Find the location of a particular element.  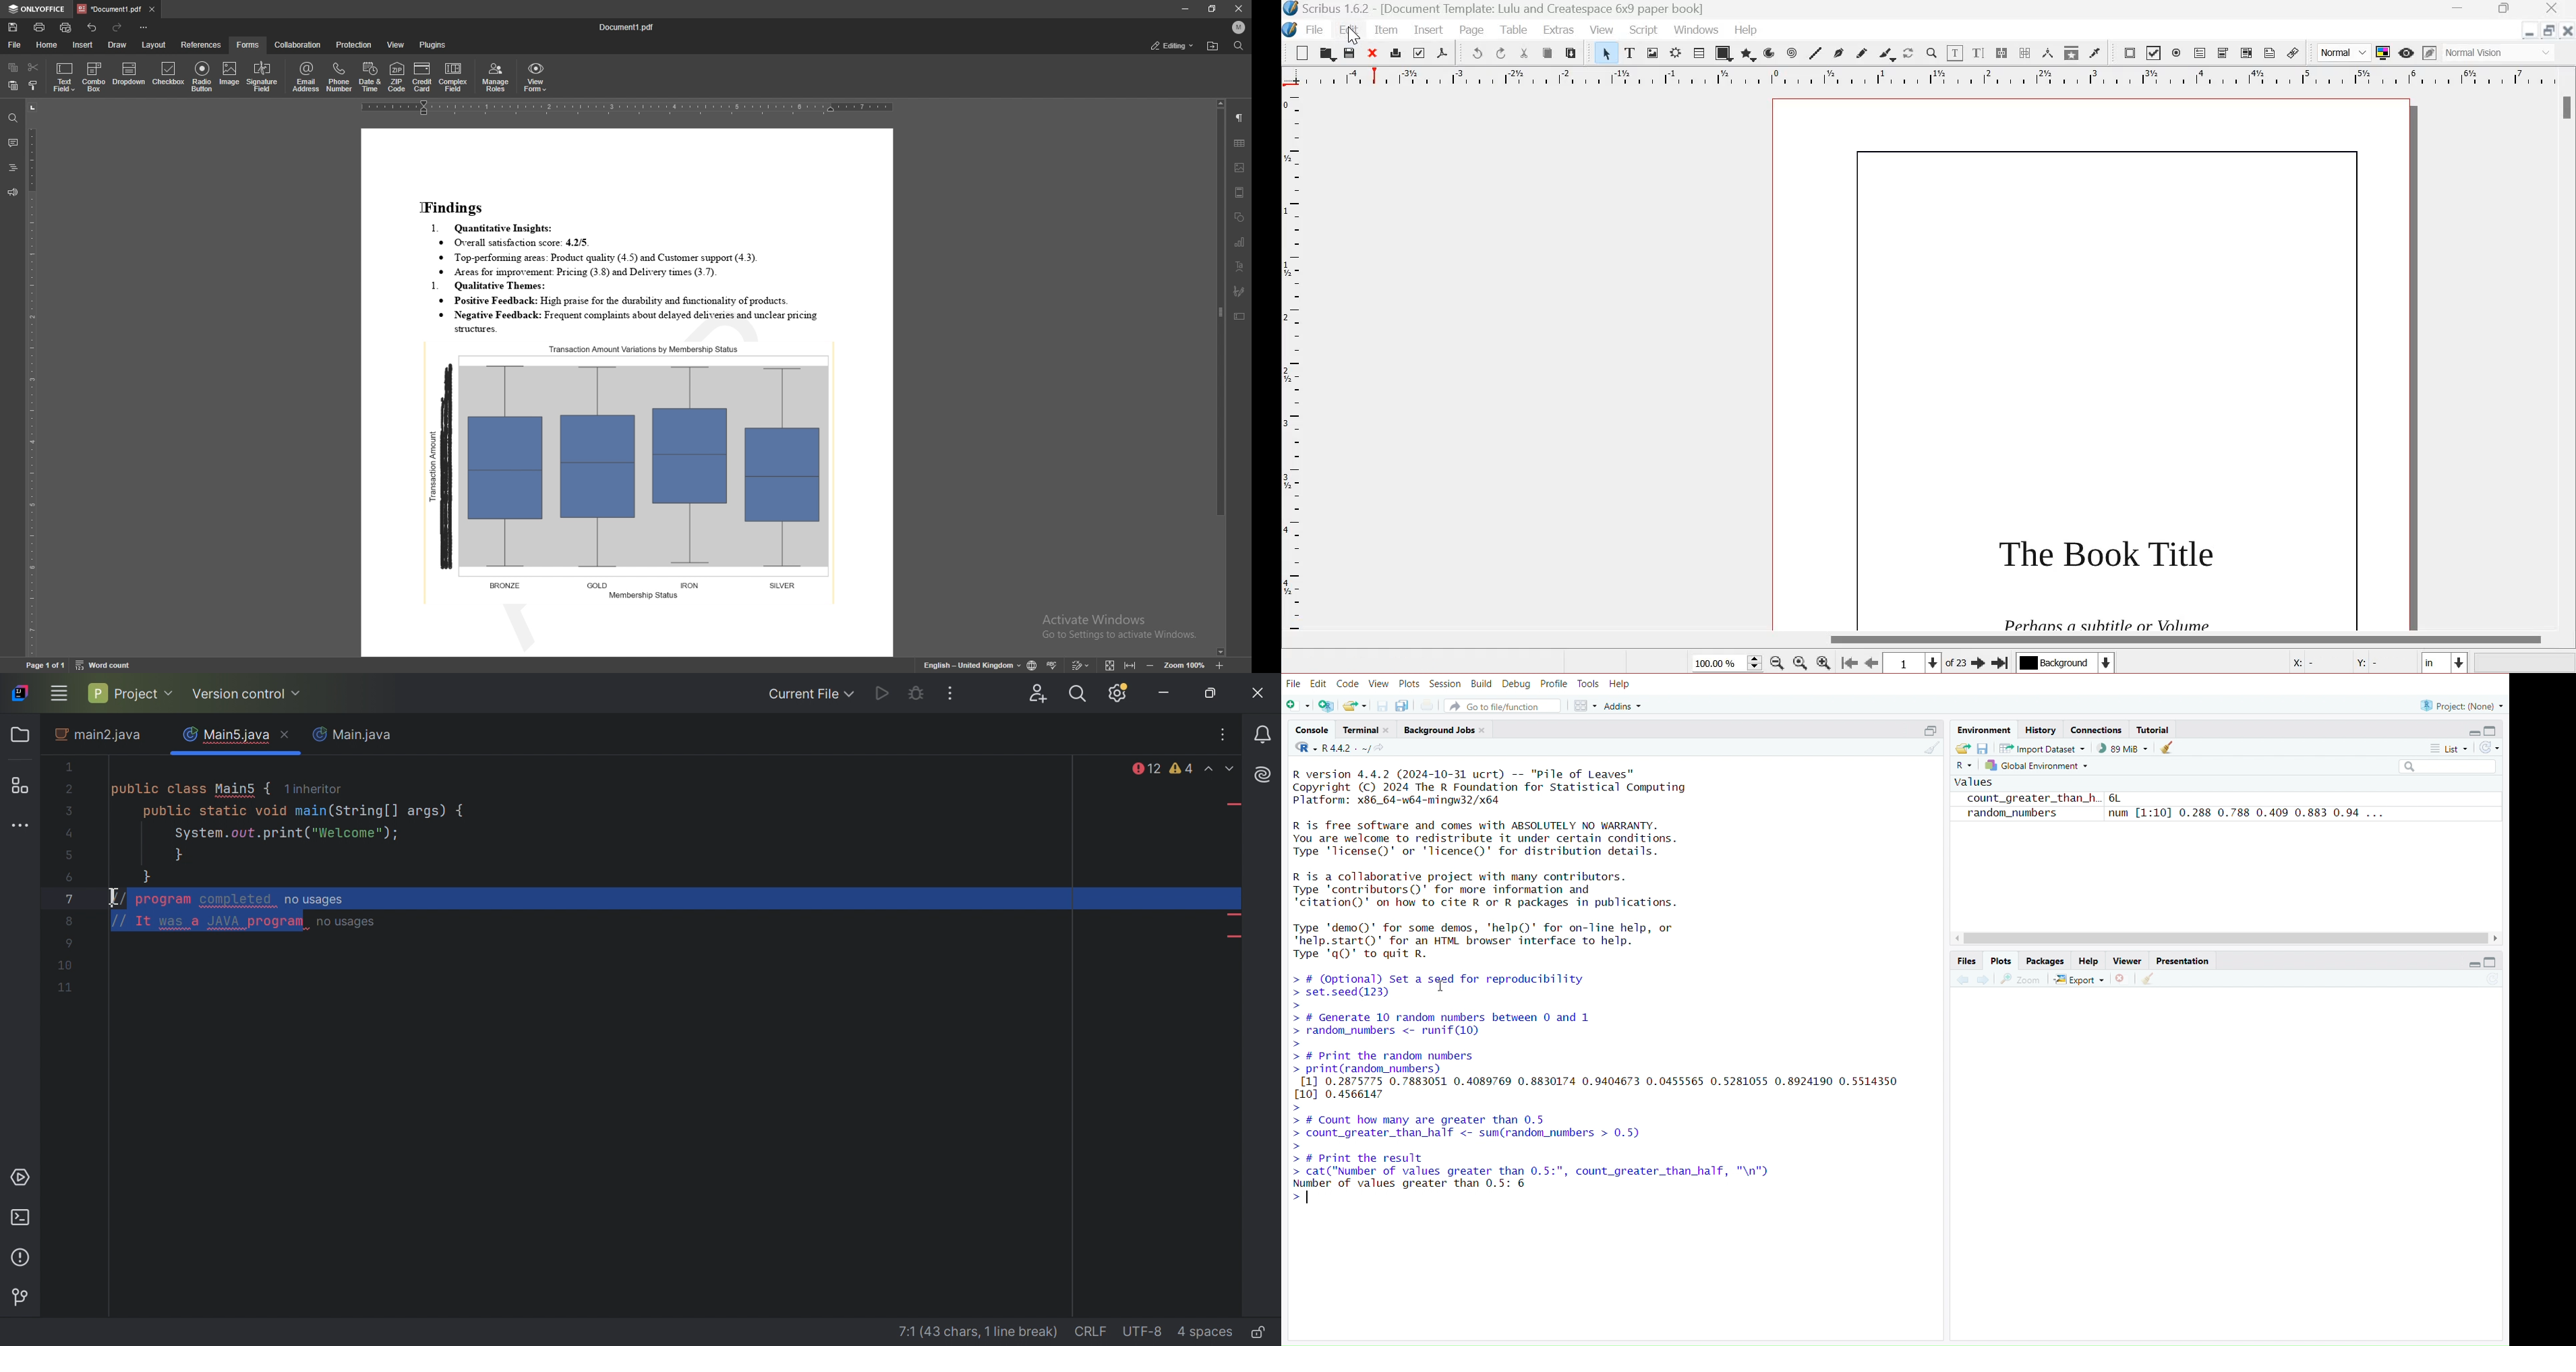

Export is located at coordinates (2079, 979).